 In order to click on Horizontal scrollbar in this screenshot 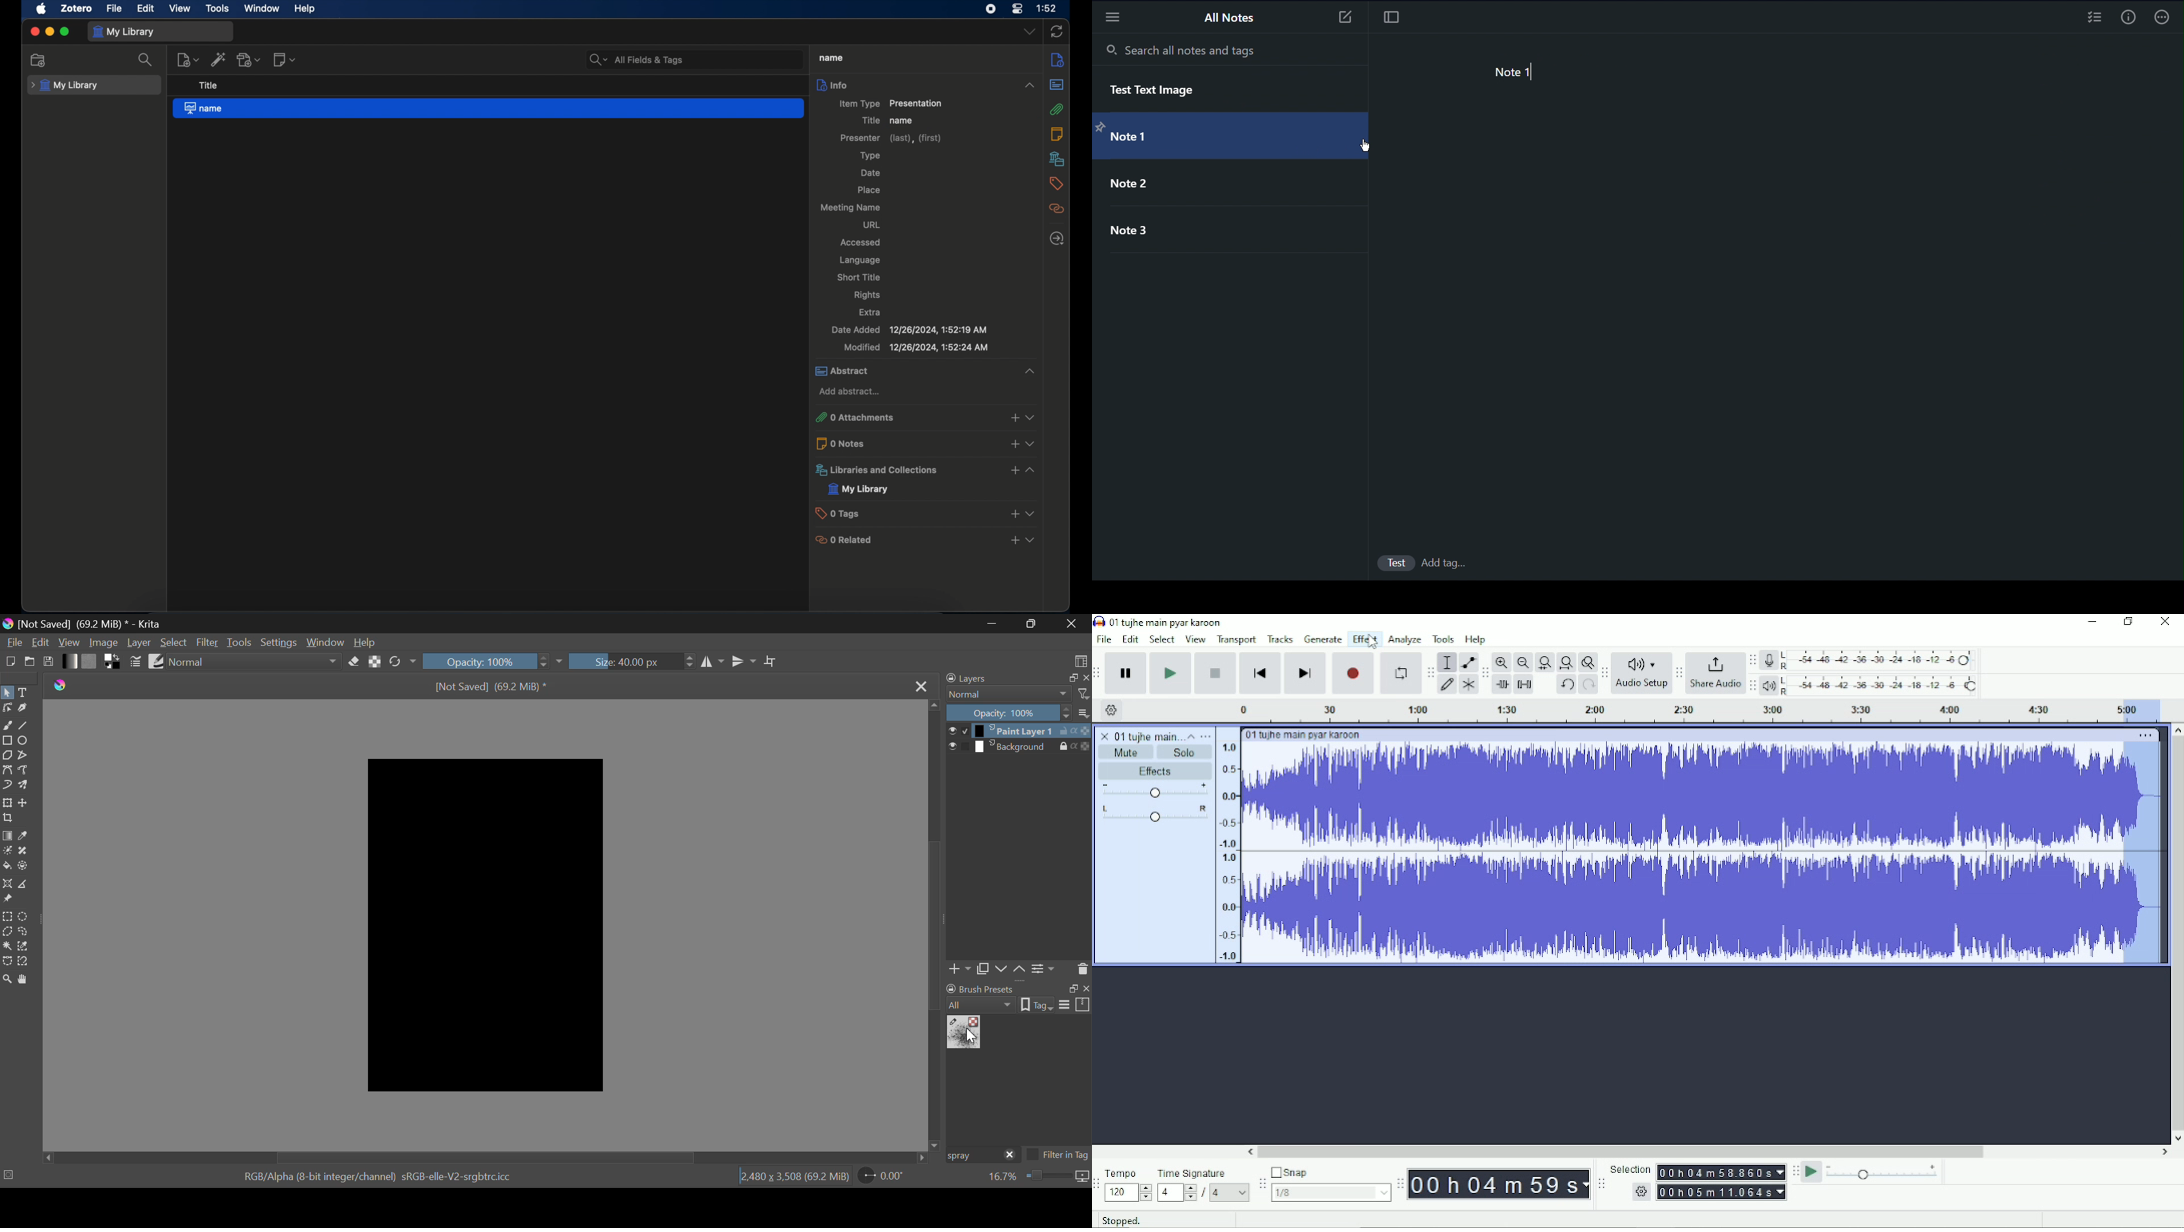, I will do `click(1708, 1152)`.